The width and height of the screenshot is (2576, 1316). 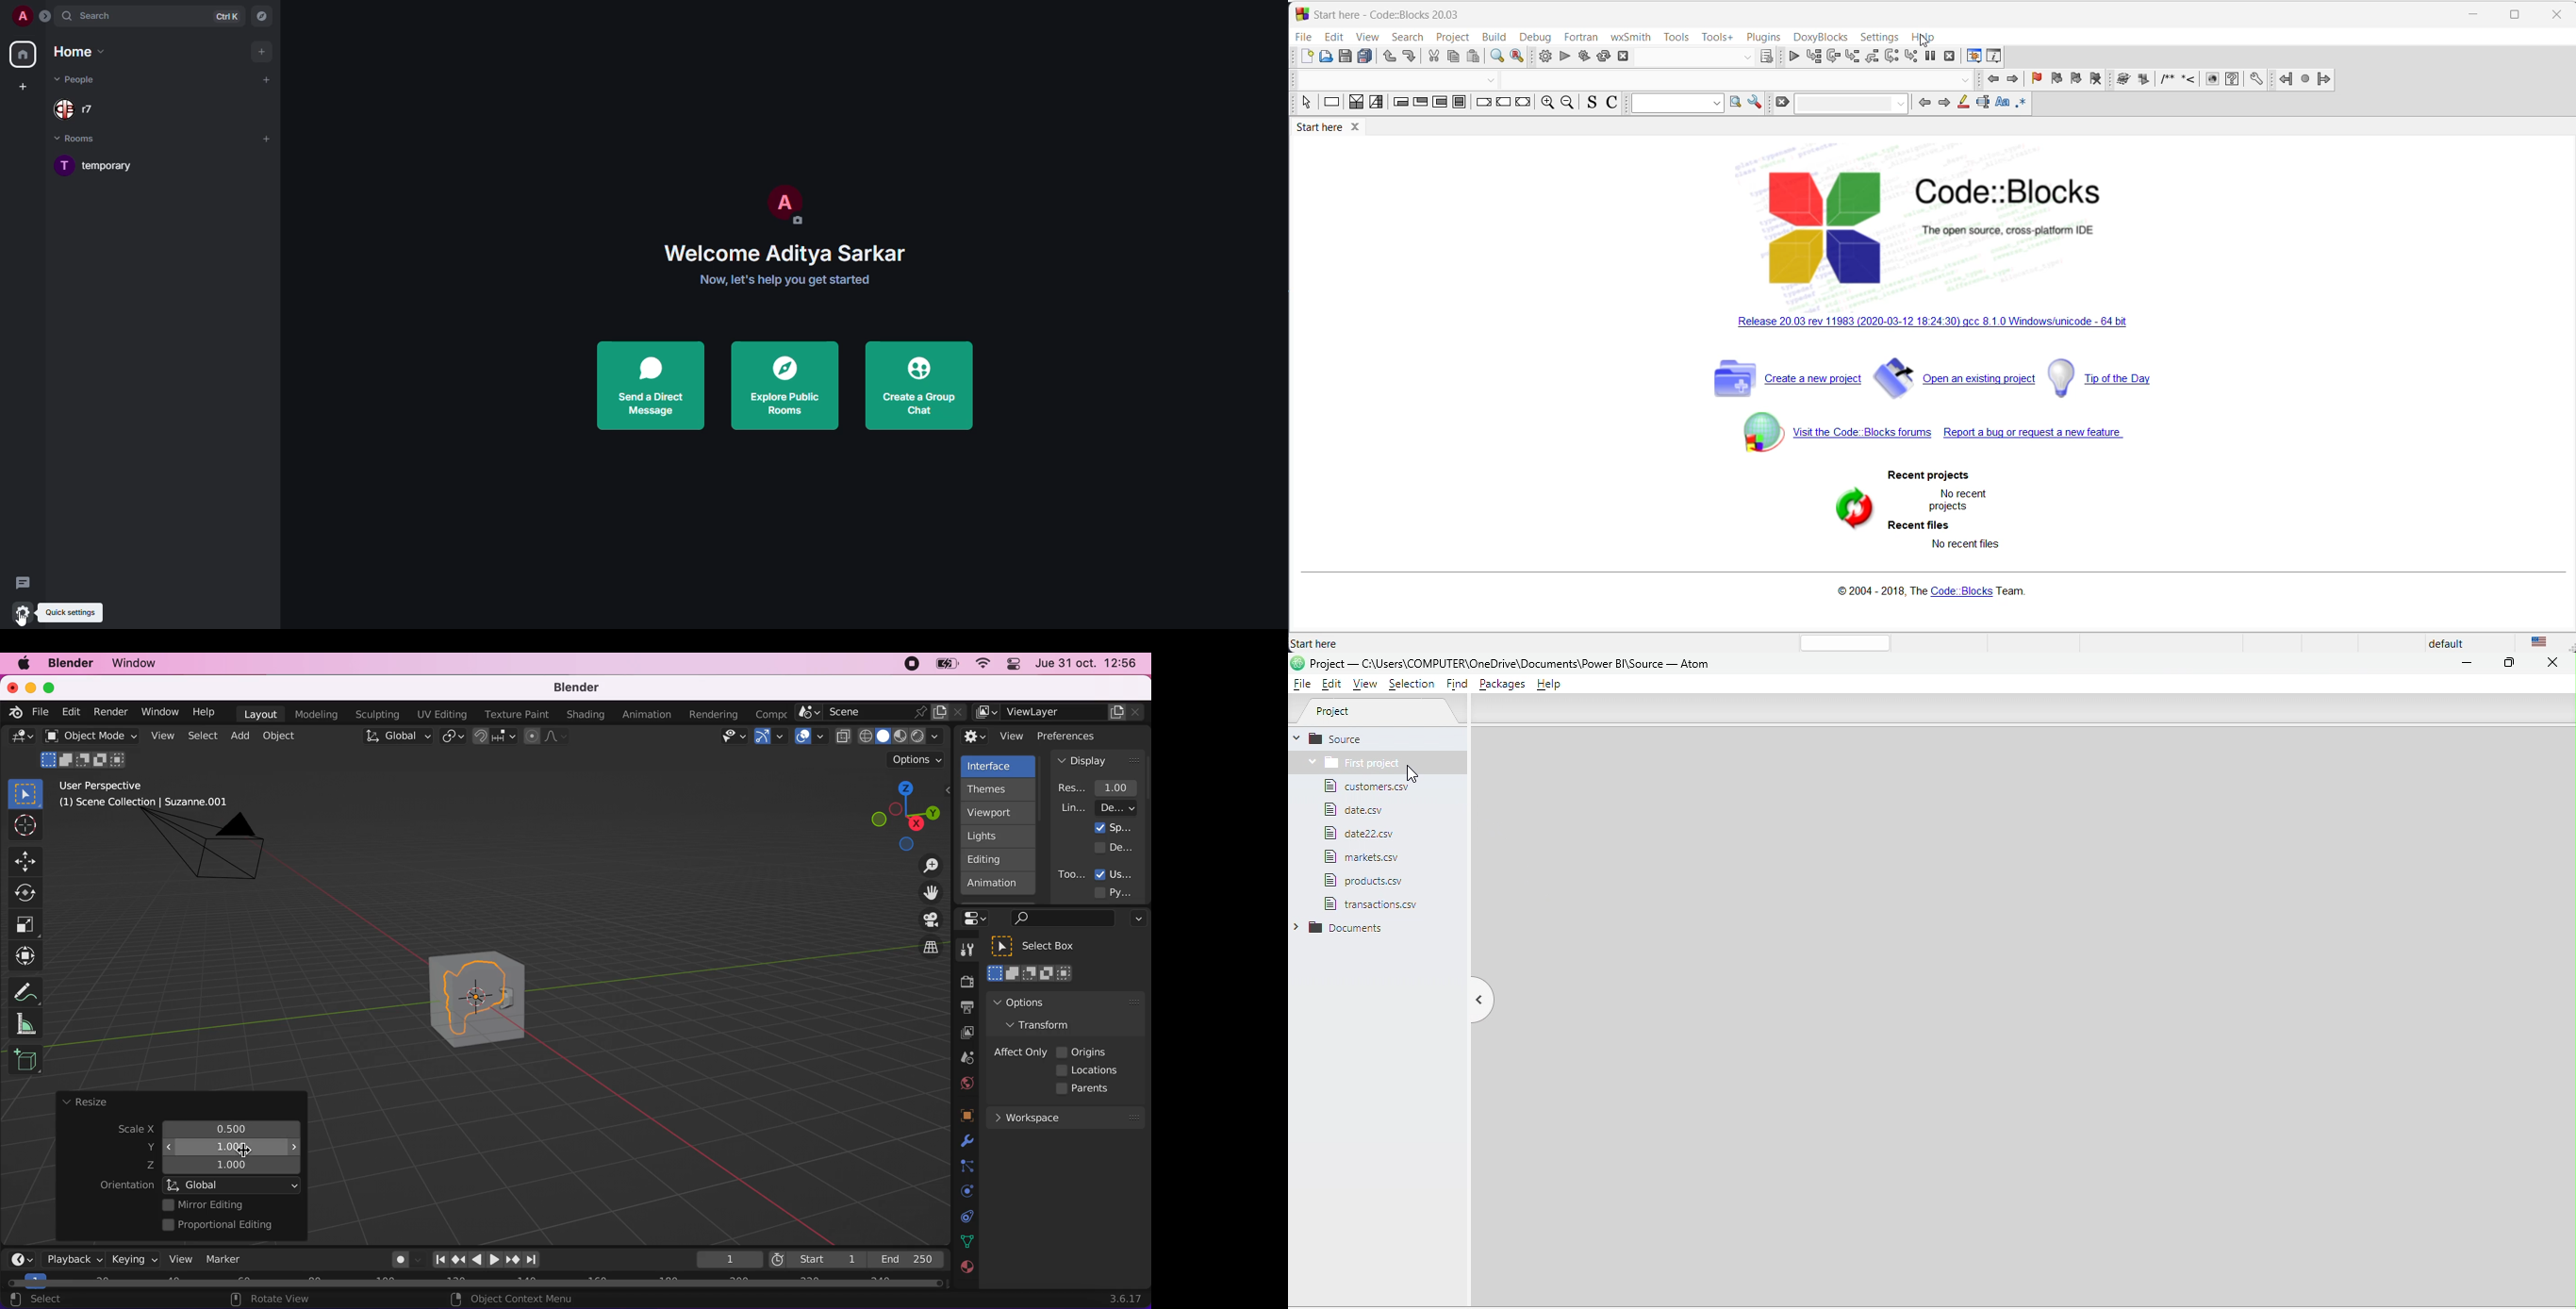 What do you see at coordinates (1399, 105) in the screenshot?
I see `entry condition loop` at bounding box center [1399, 105].